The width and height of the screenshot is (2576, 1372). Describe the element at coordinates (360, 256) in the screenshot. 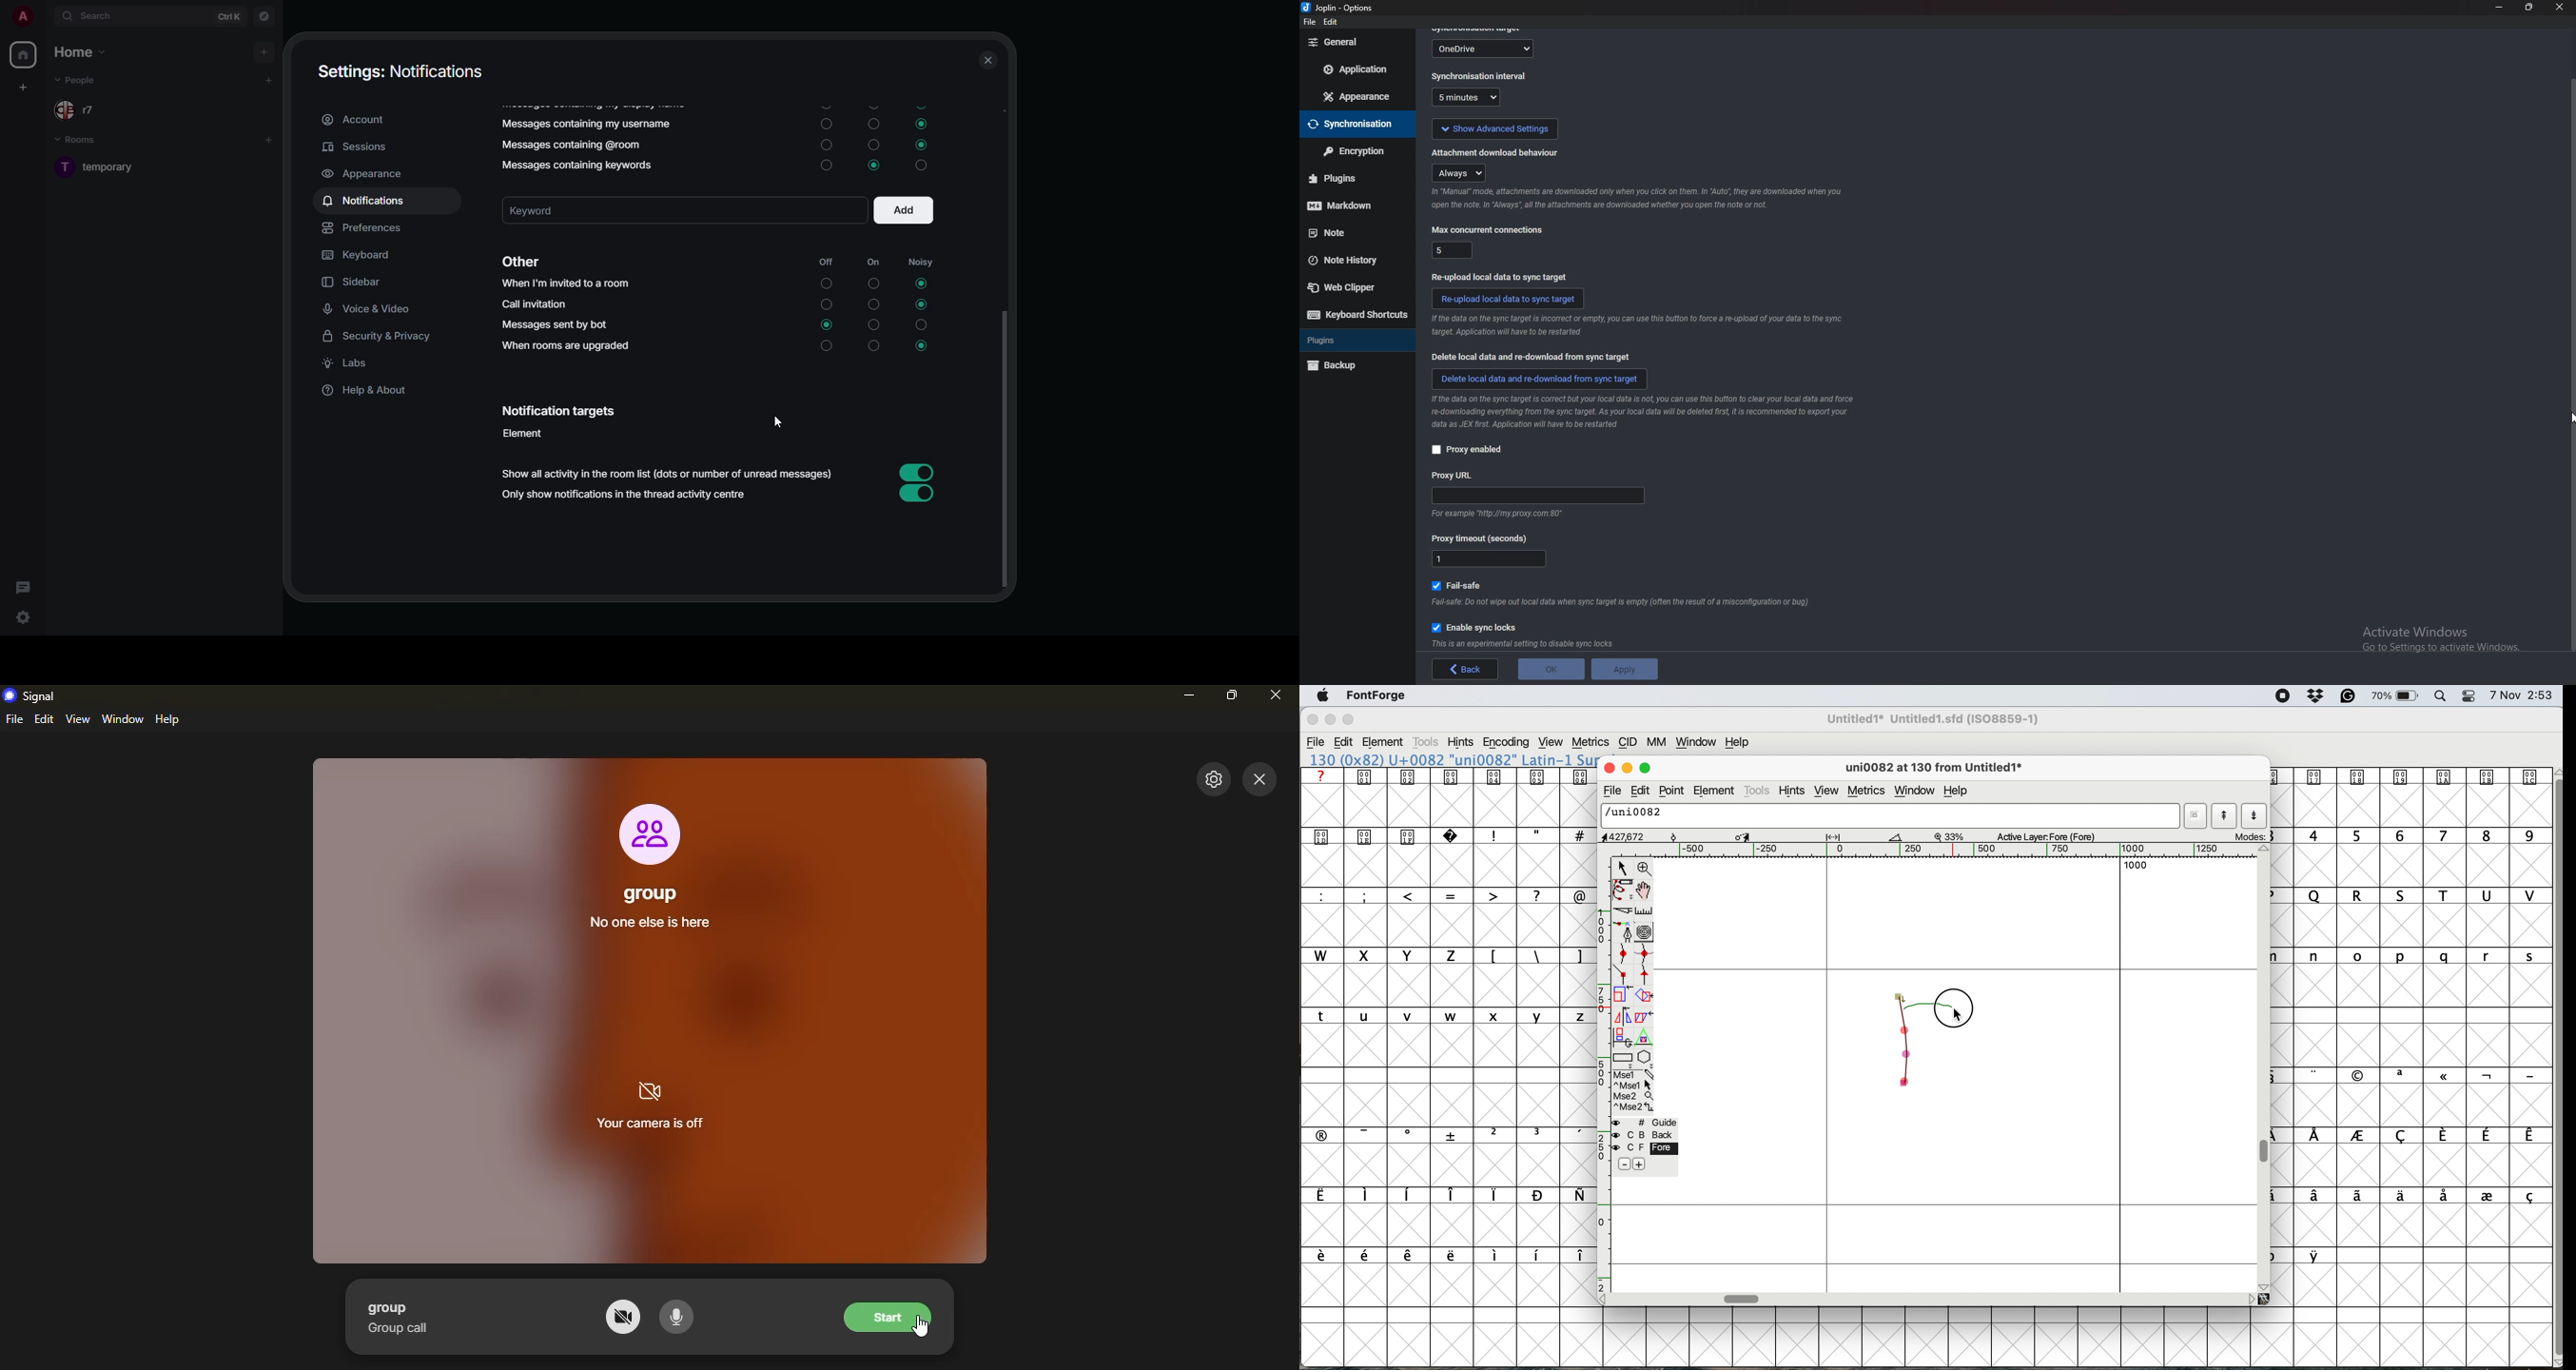

I see `keyboard` at that location.